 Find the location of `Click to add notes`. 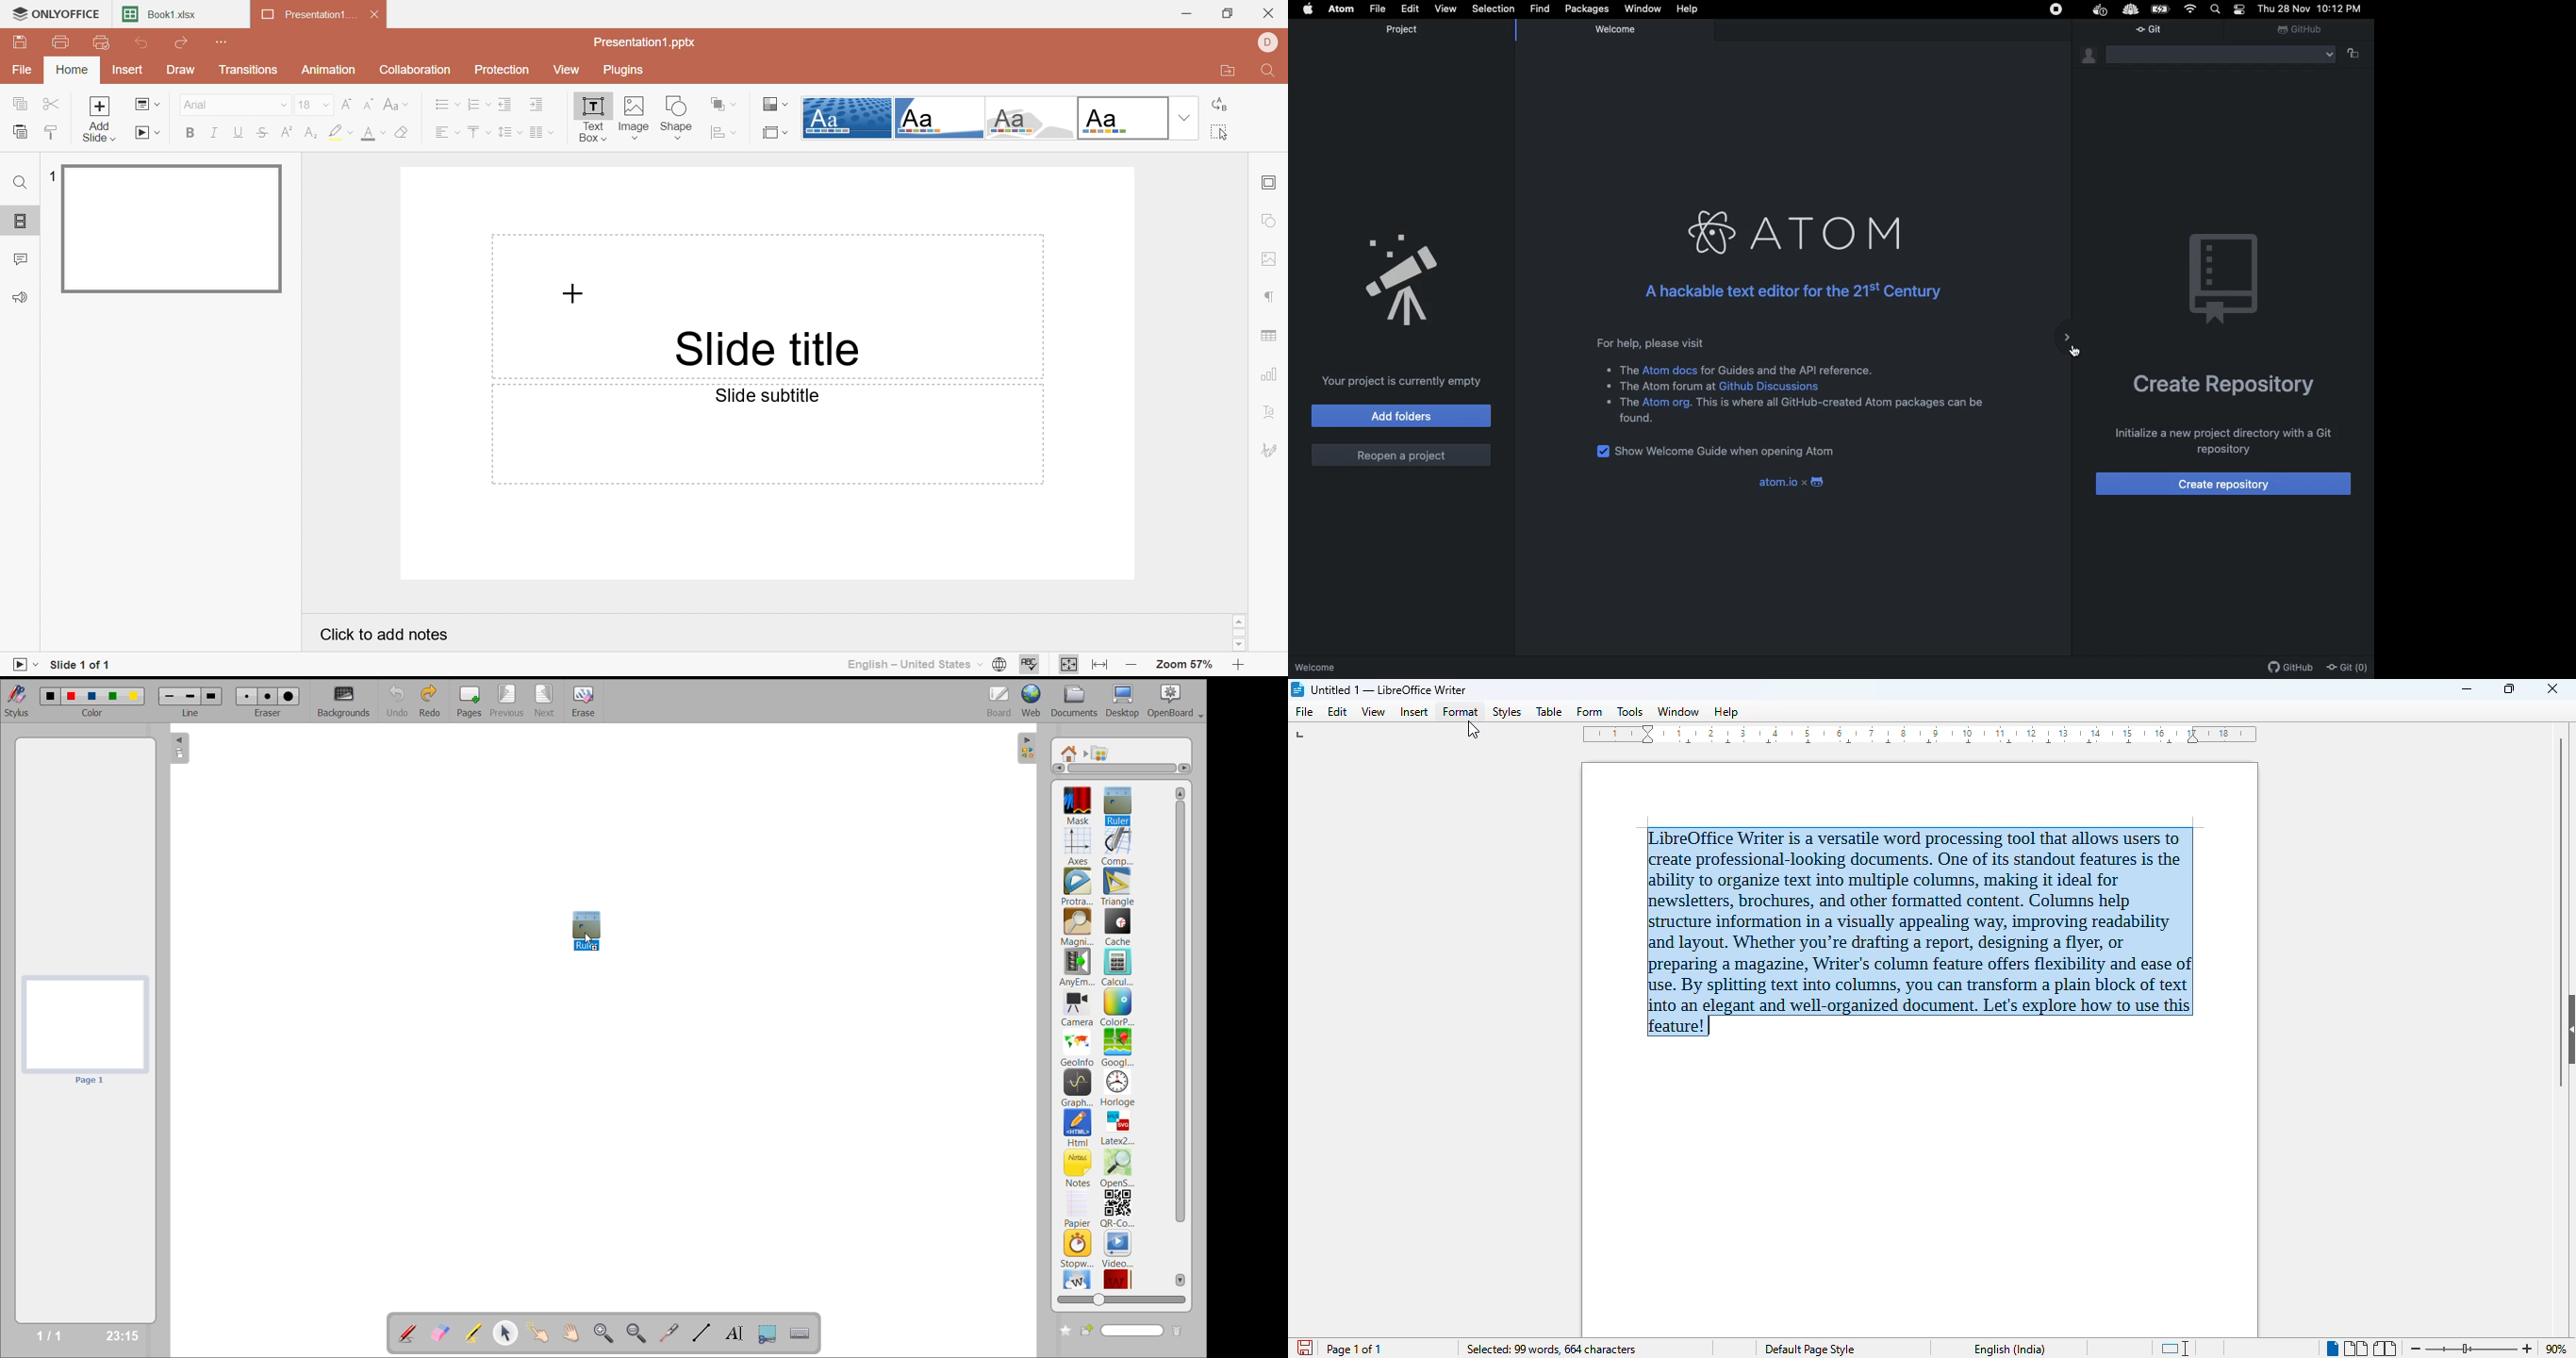

Click to add notes is located at coordinates (385, 636).